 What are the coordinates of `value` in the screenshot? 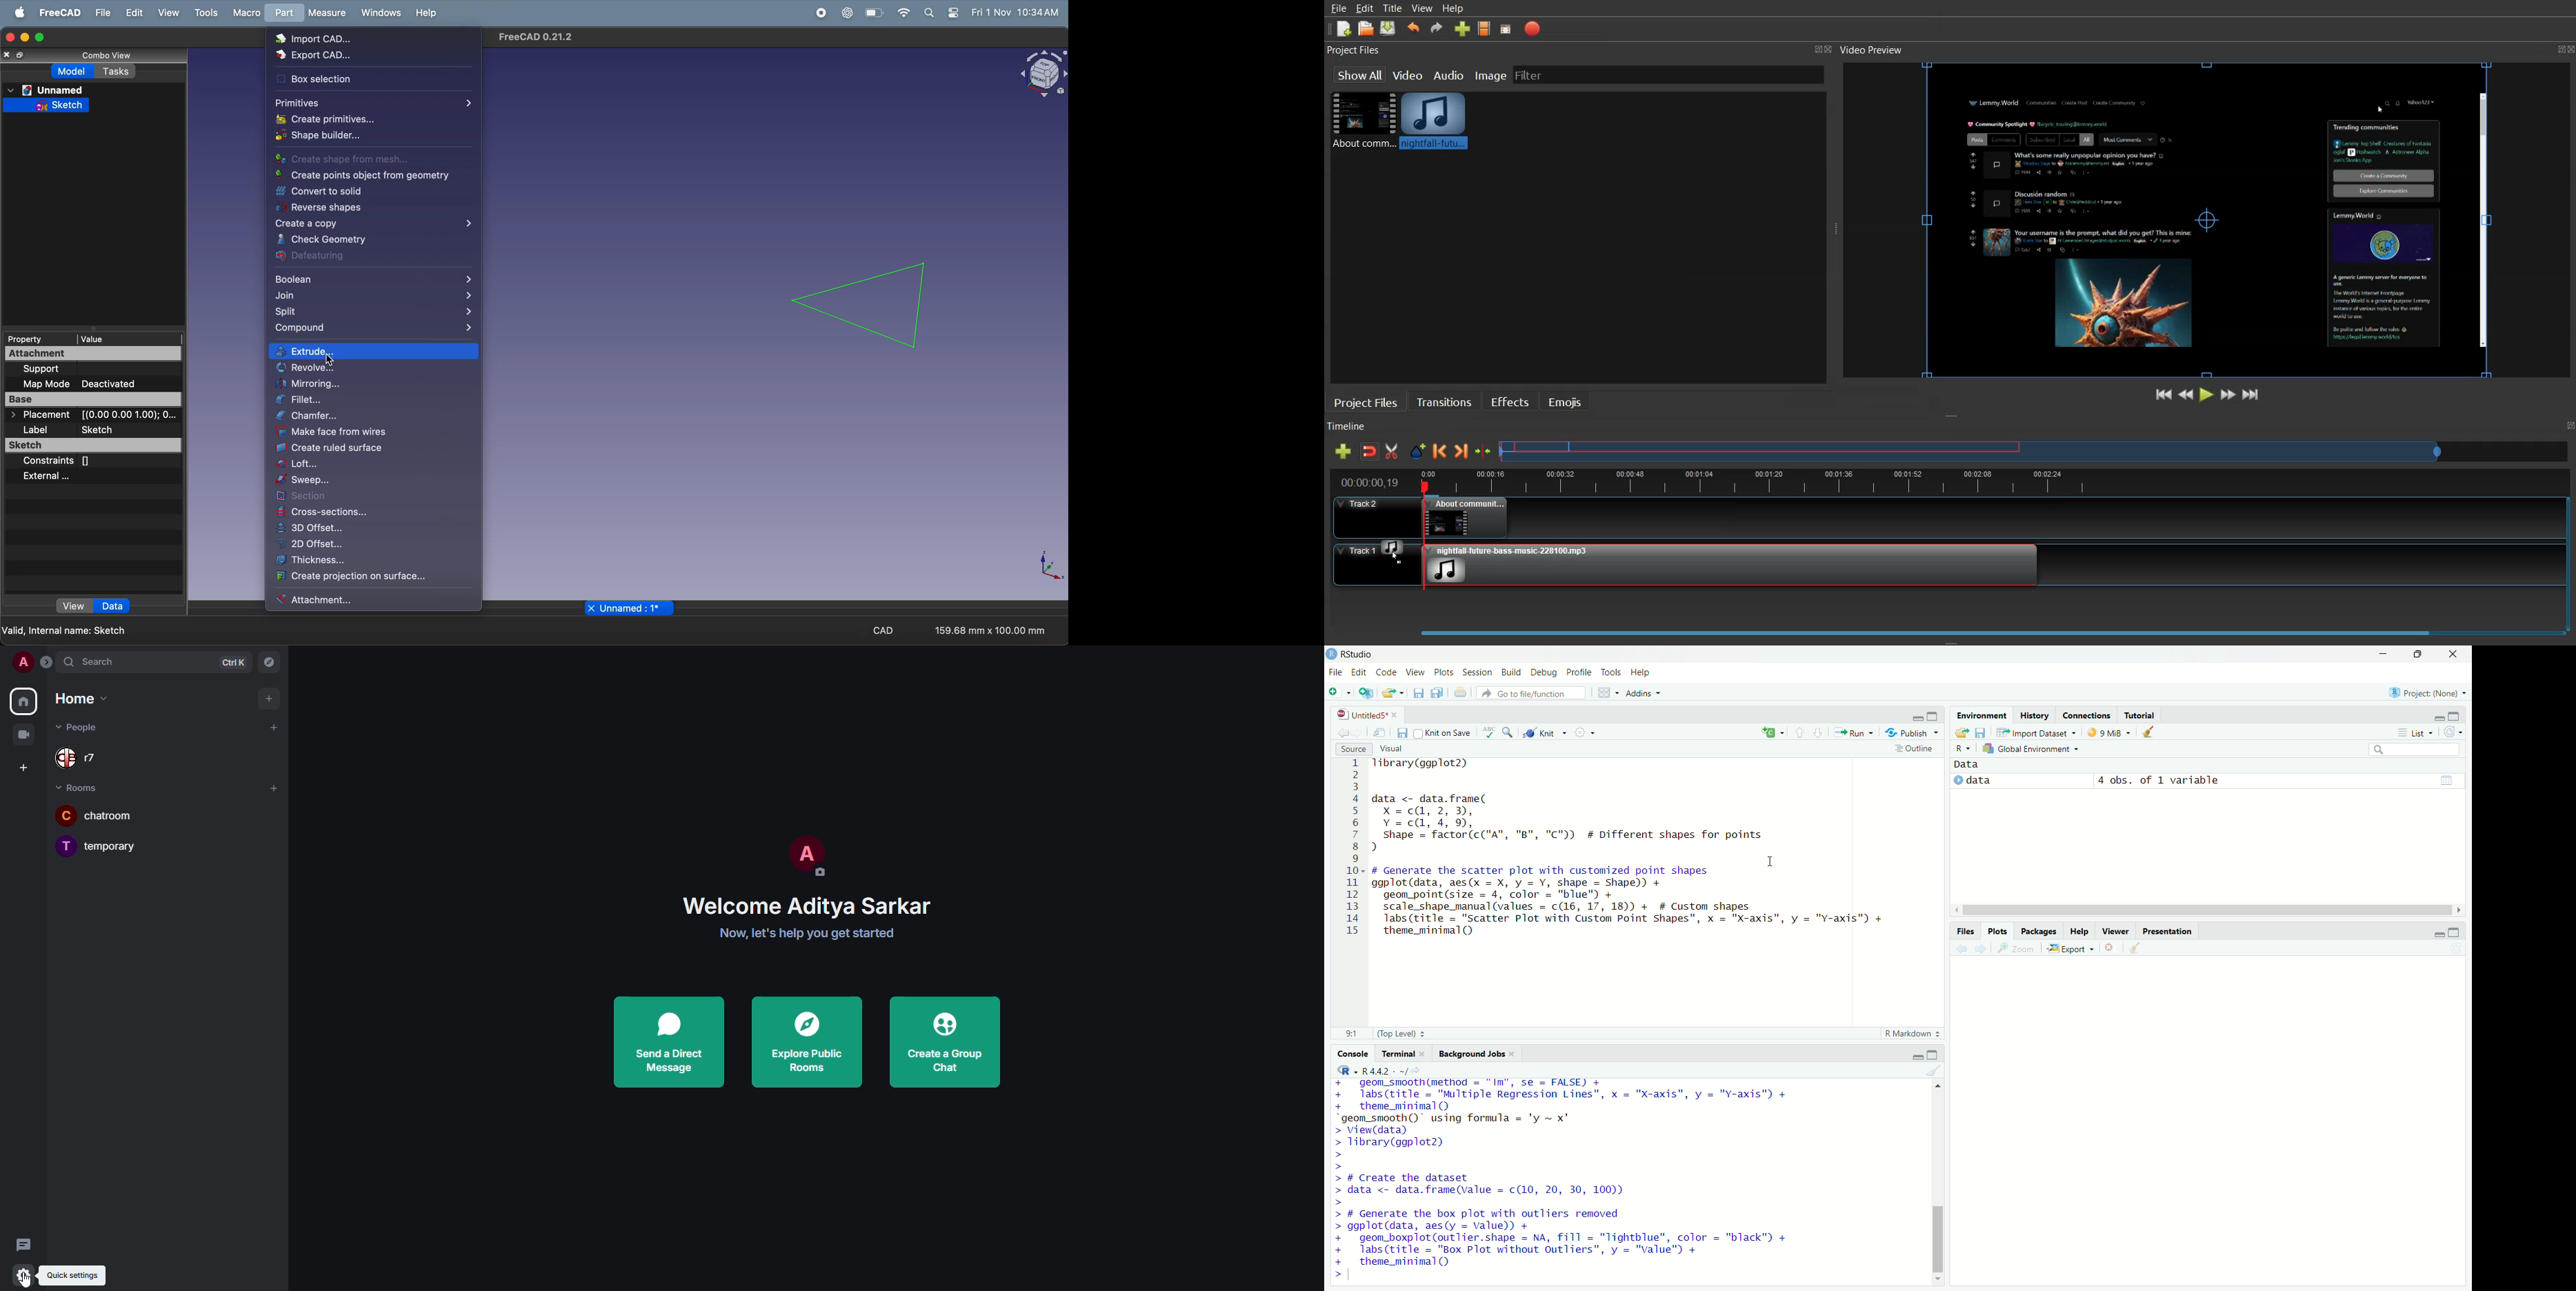 It's located at (109, 338).